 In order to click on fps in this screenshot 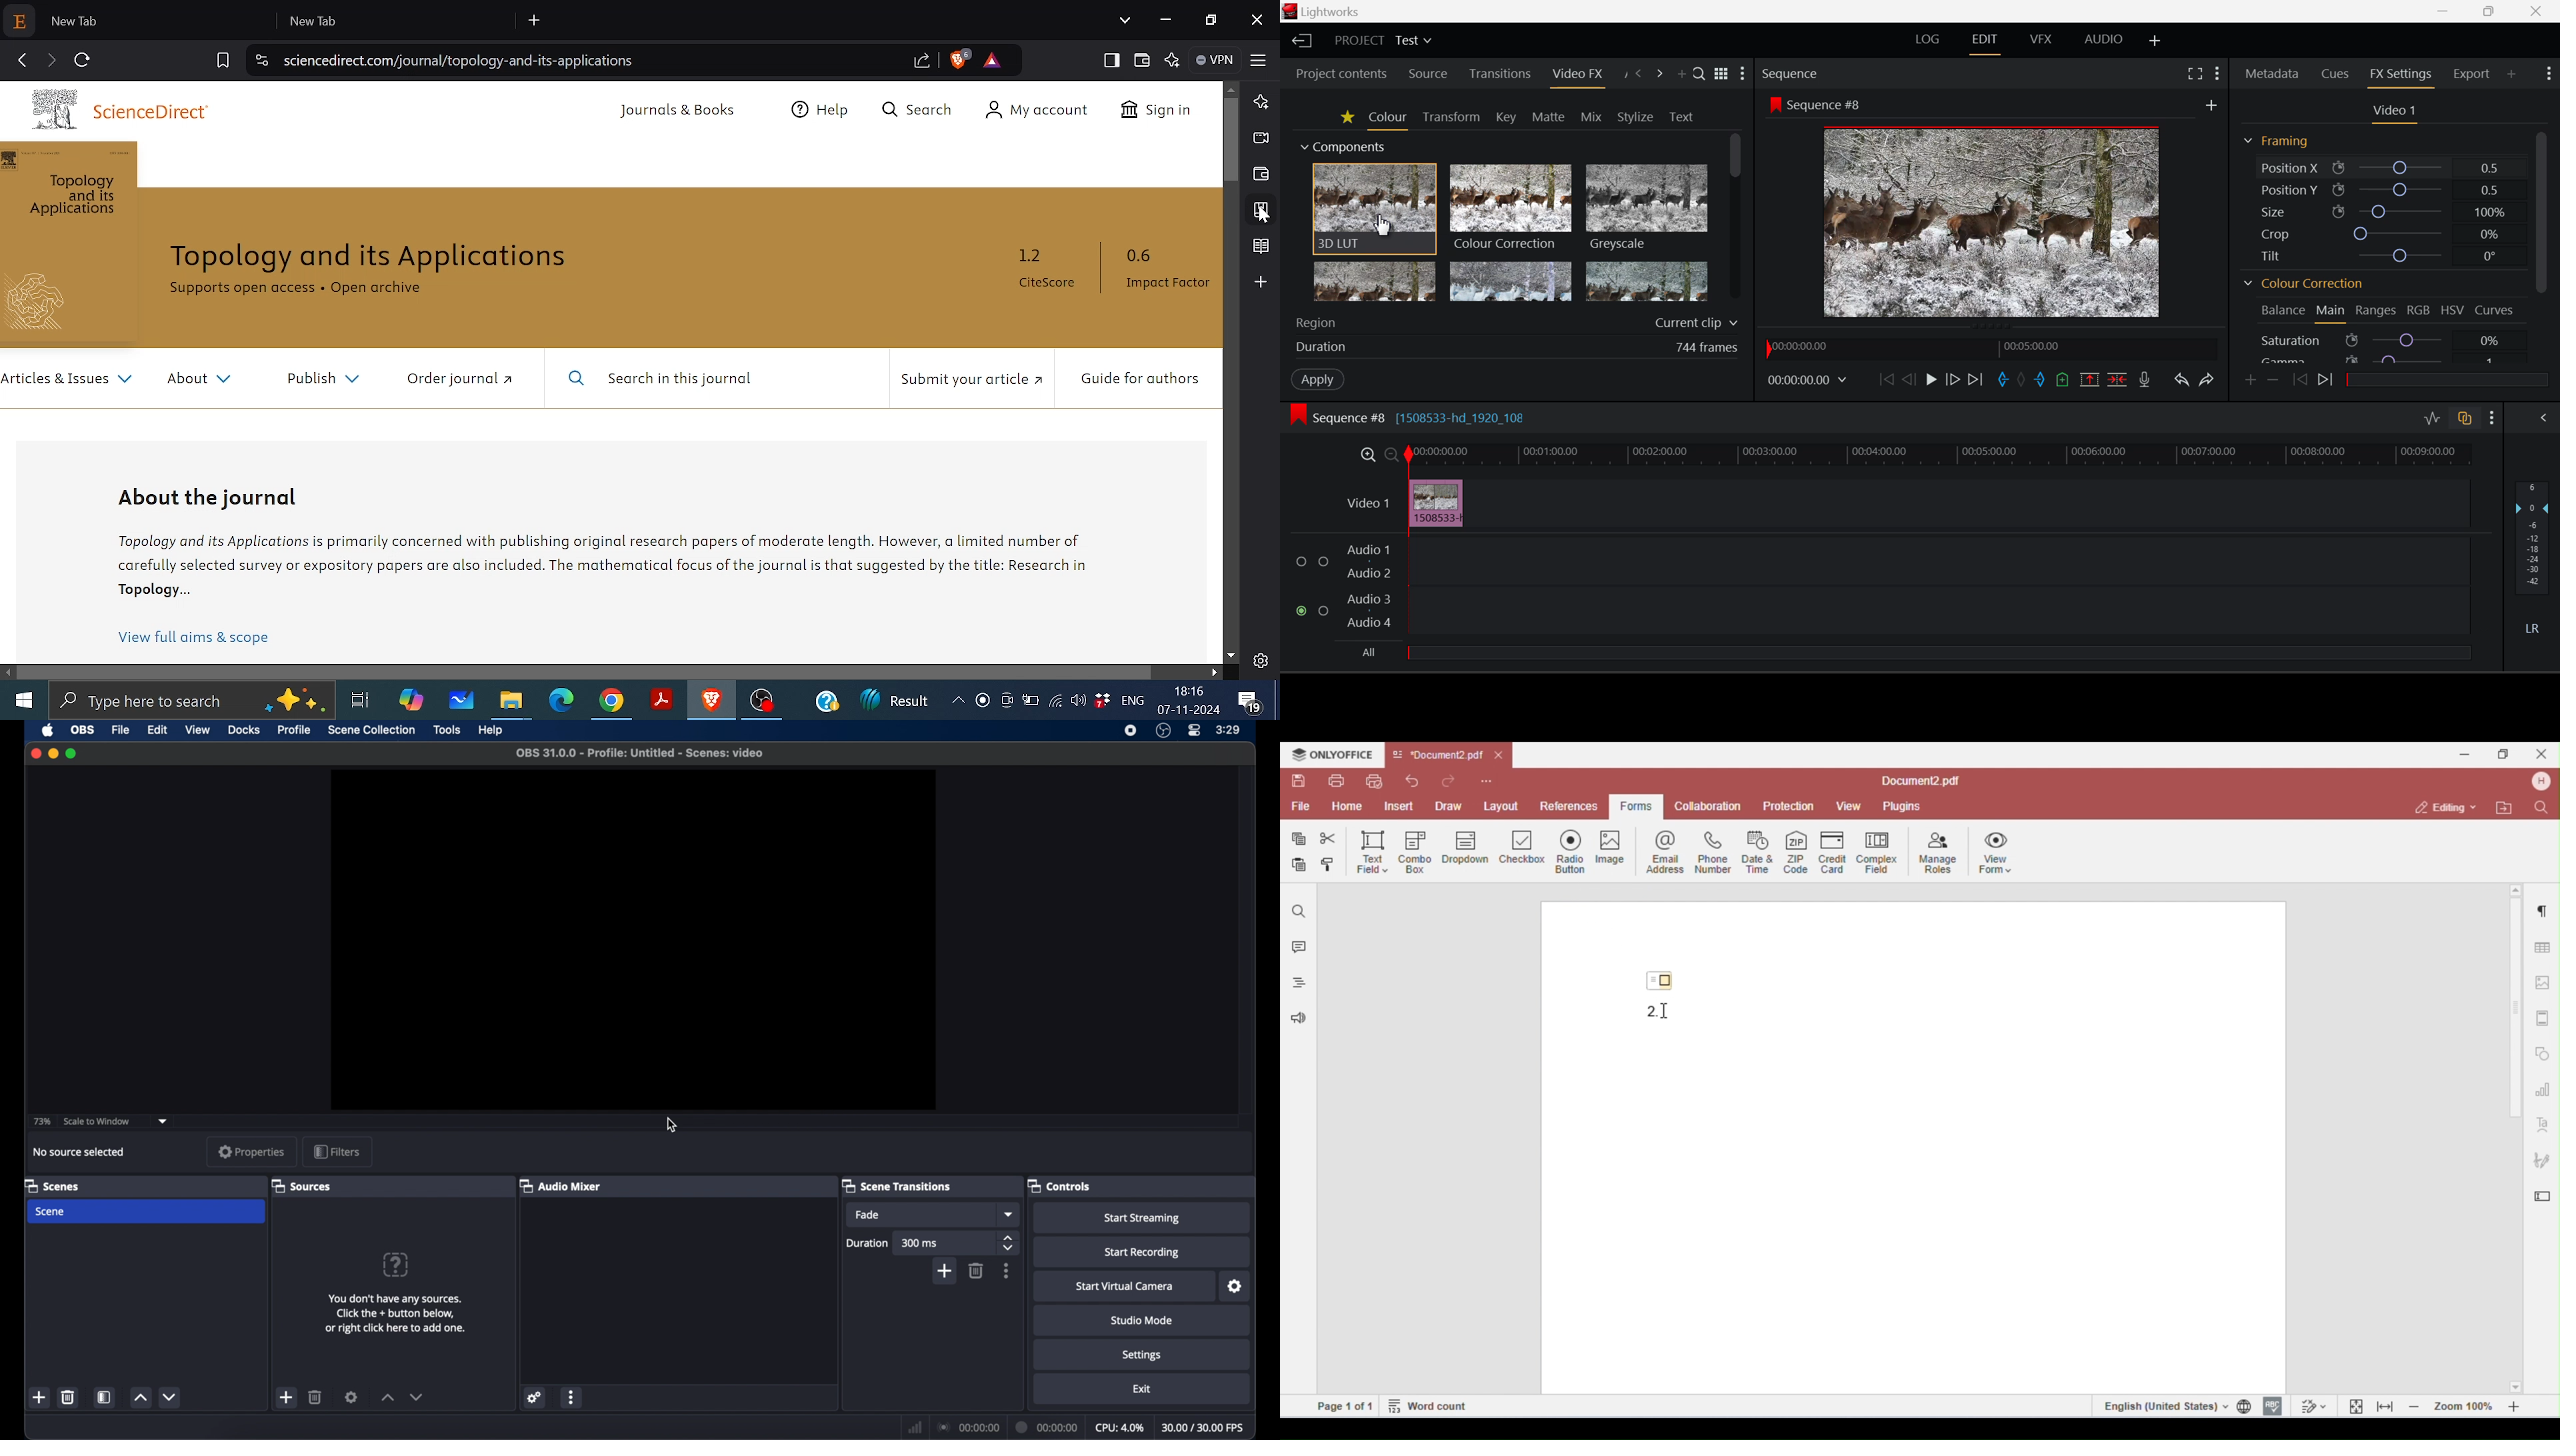, I will do `click(1204, 1427)`.